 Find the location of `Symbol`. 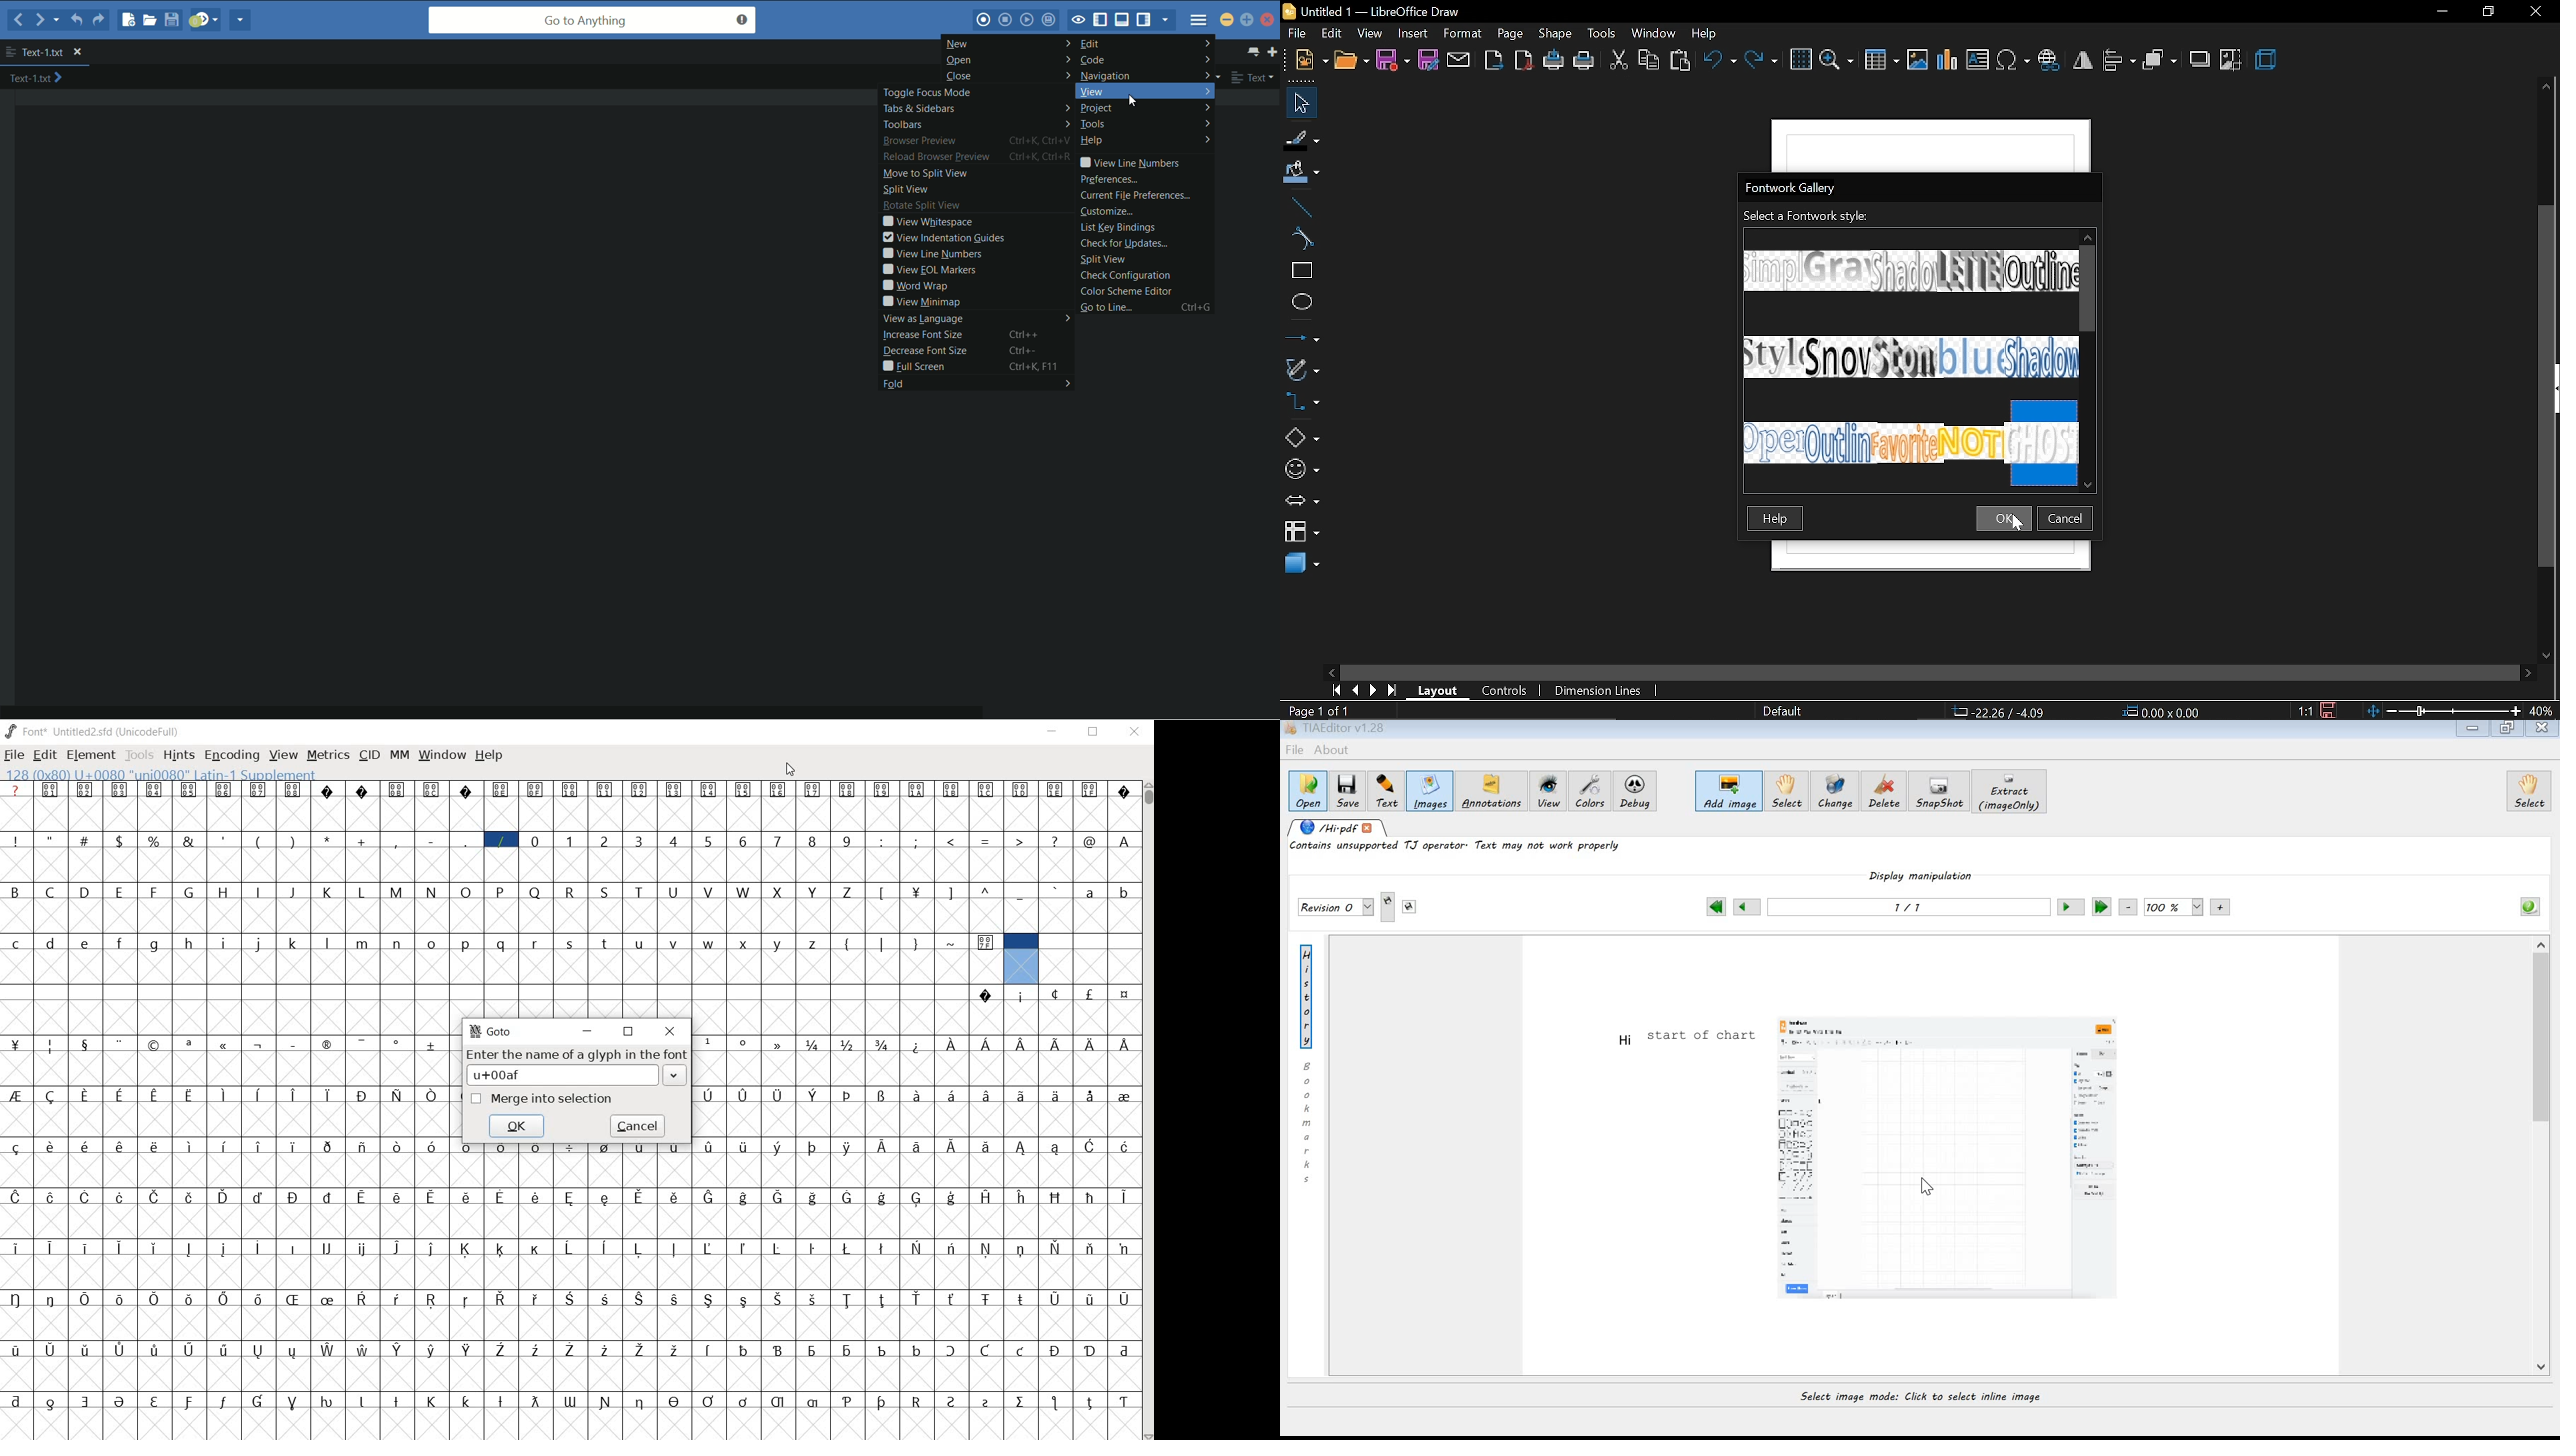

Symbol is located at coordinates (1055, 1147).